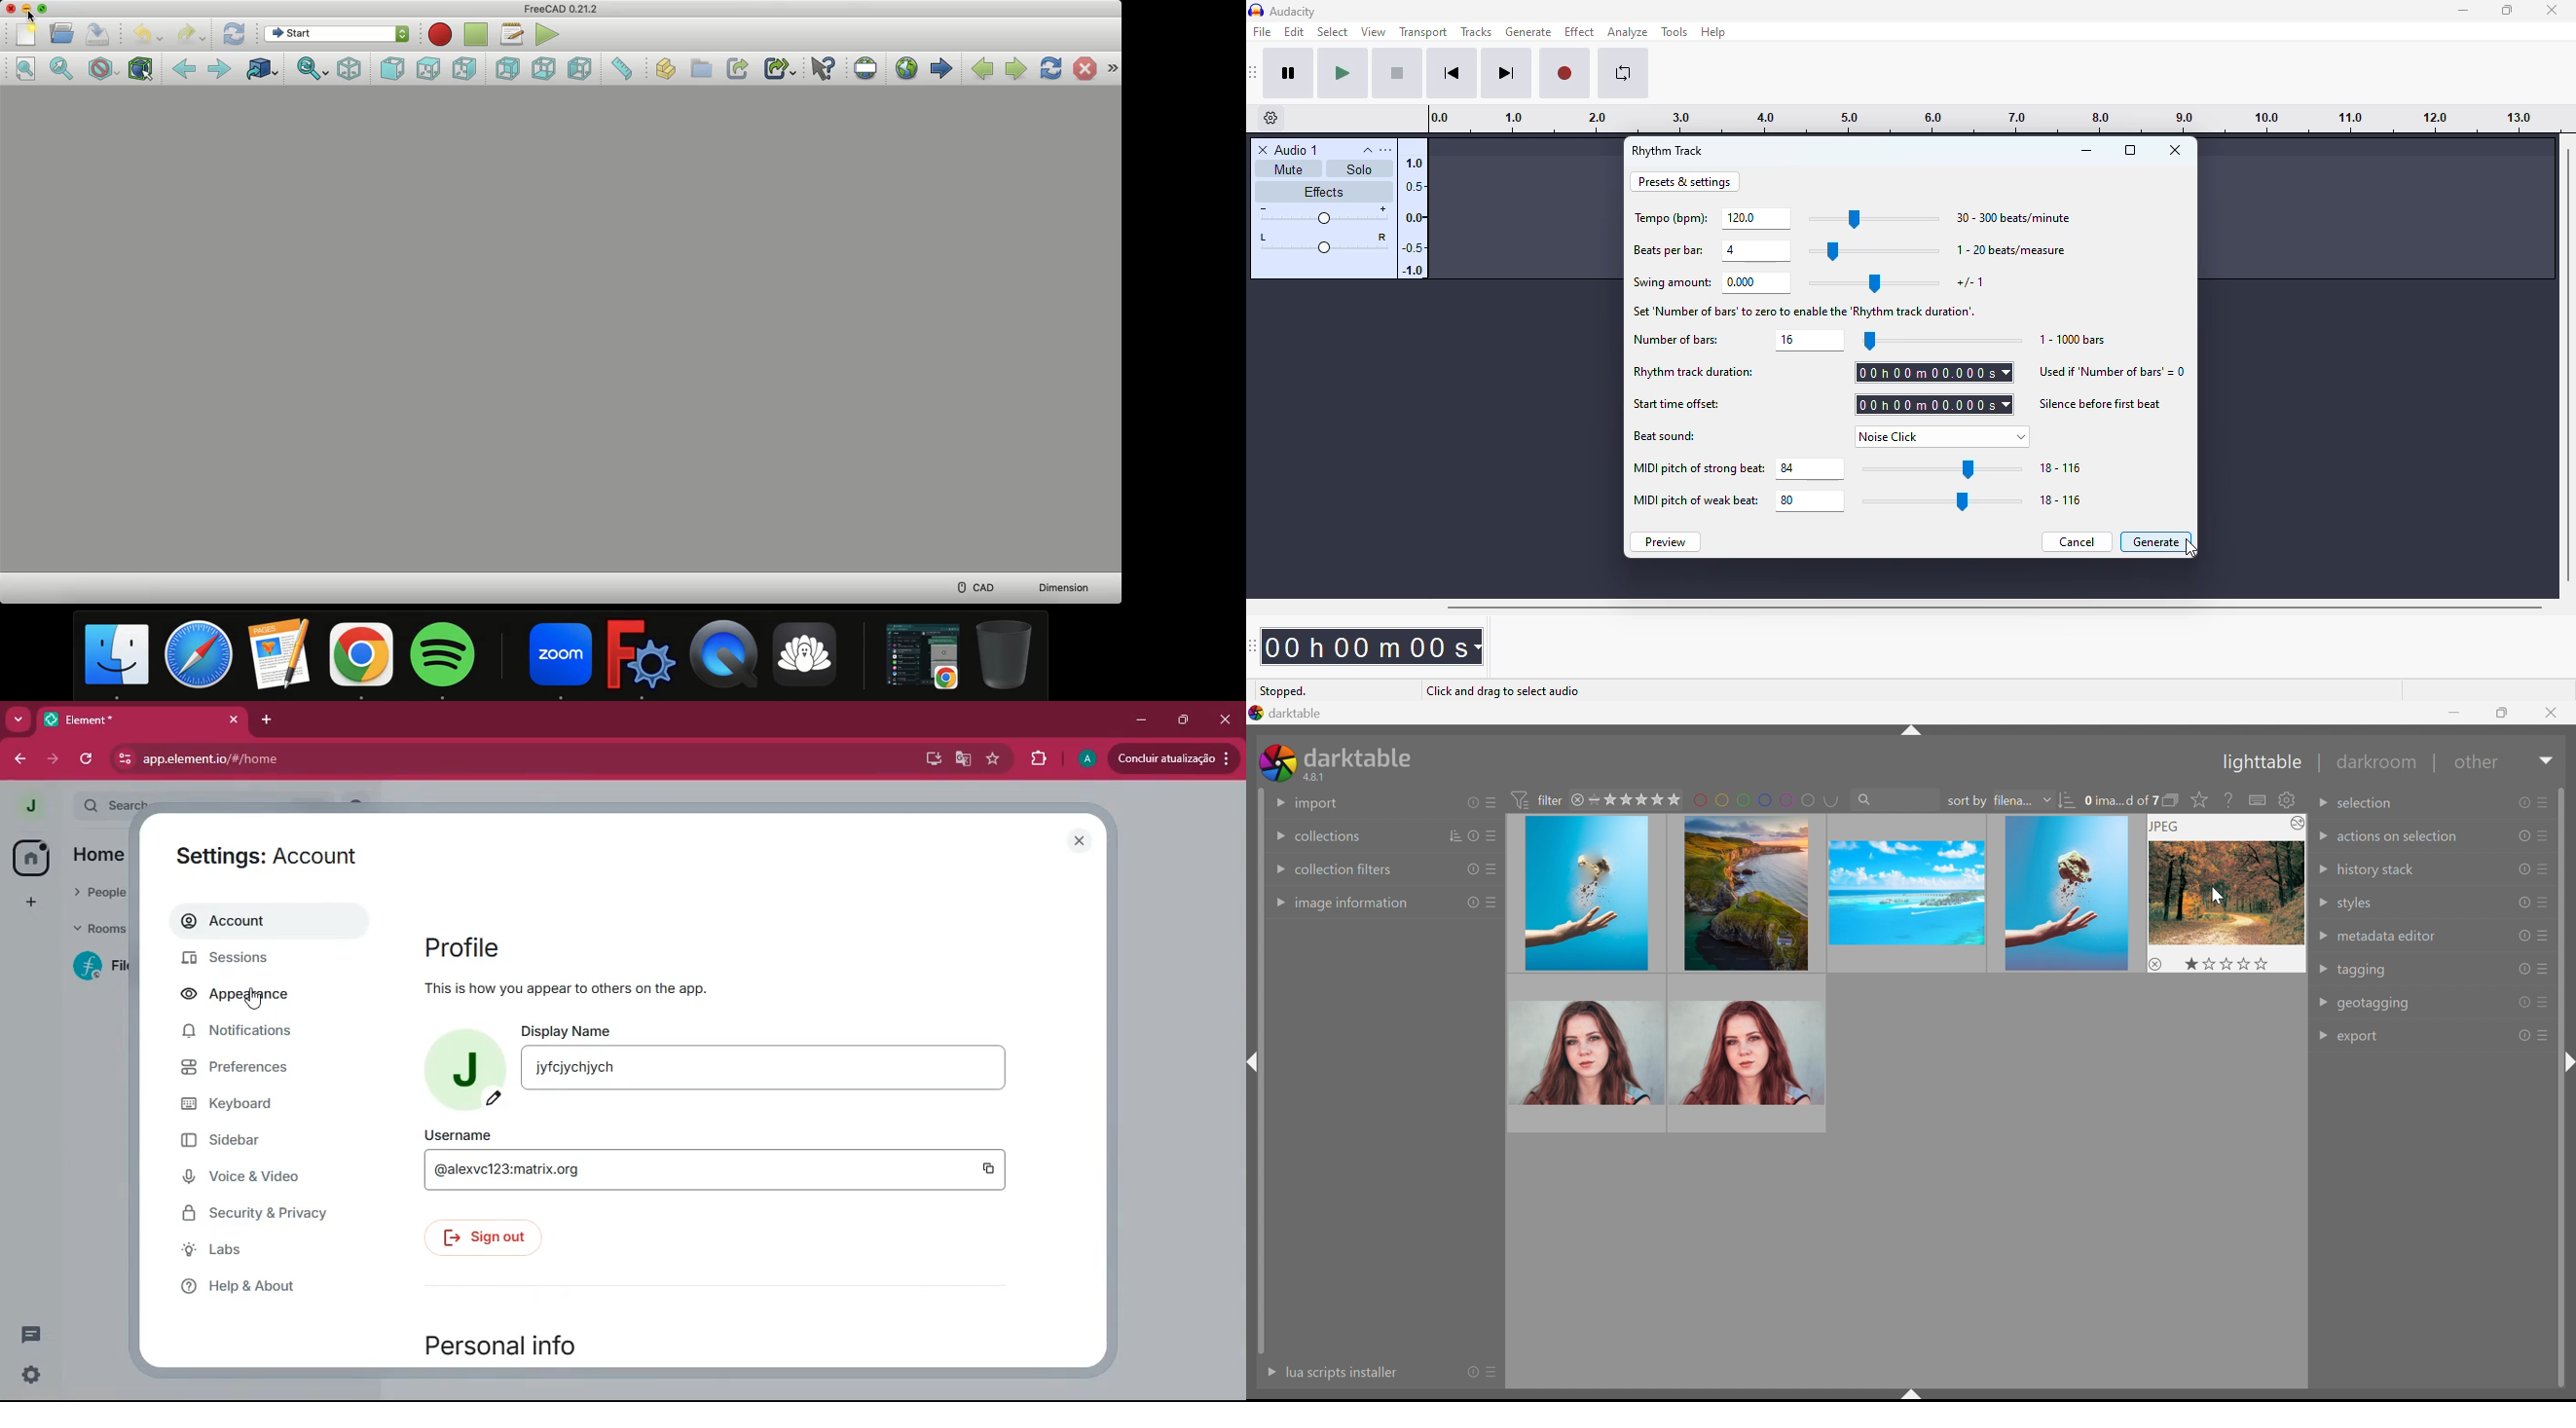  What do you see at coordinates (779, 1075) in the screenshot?
I see `display name` at bounding box center [779, 1075].